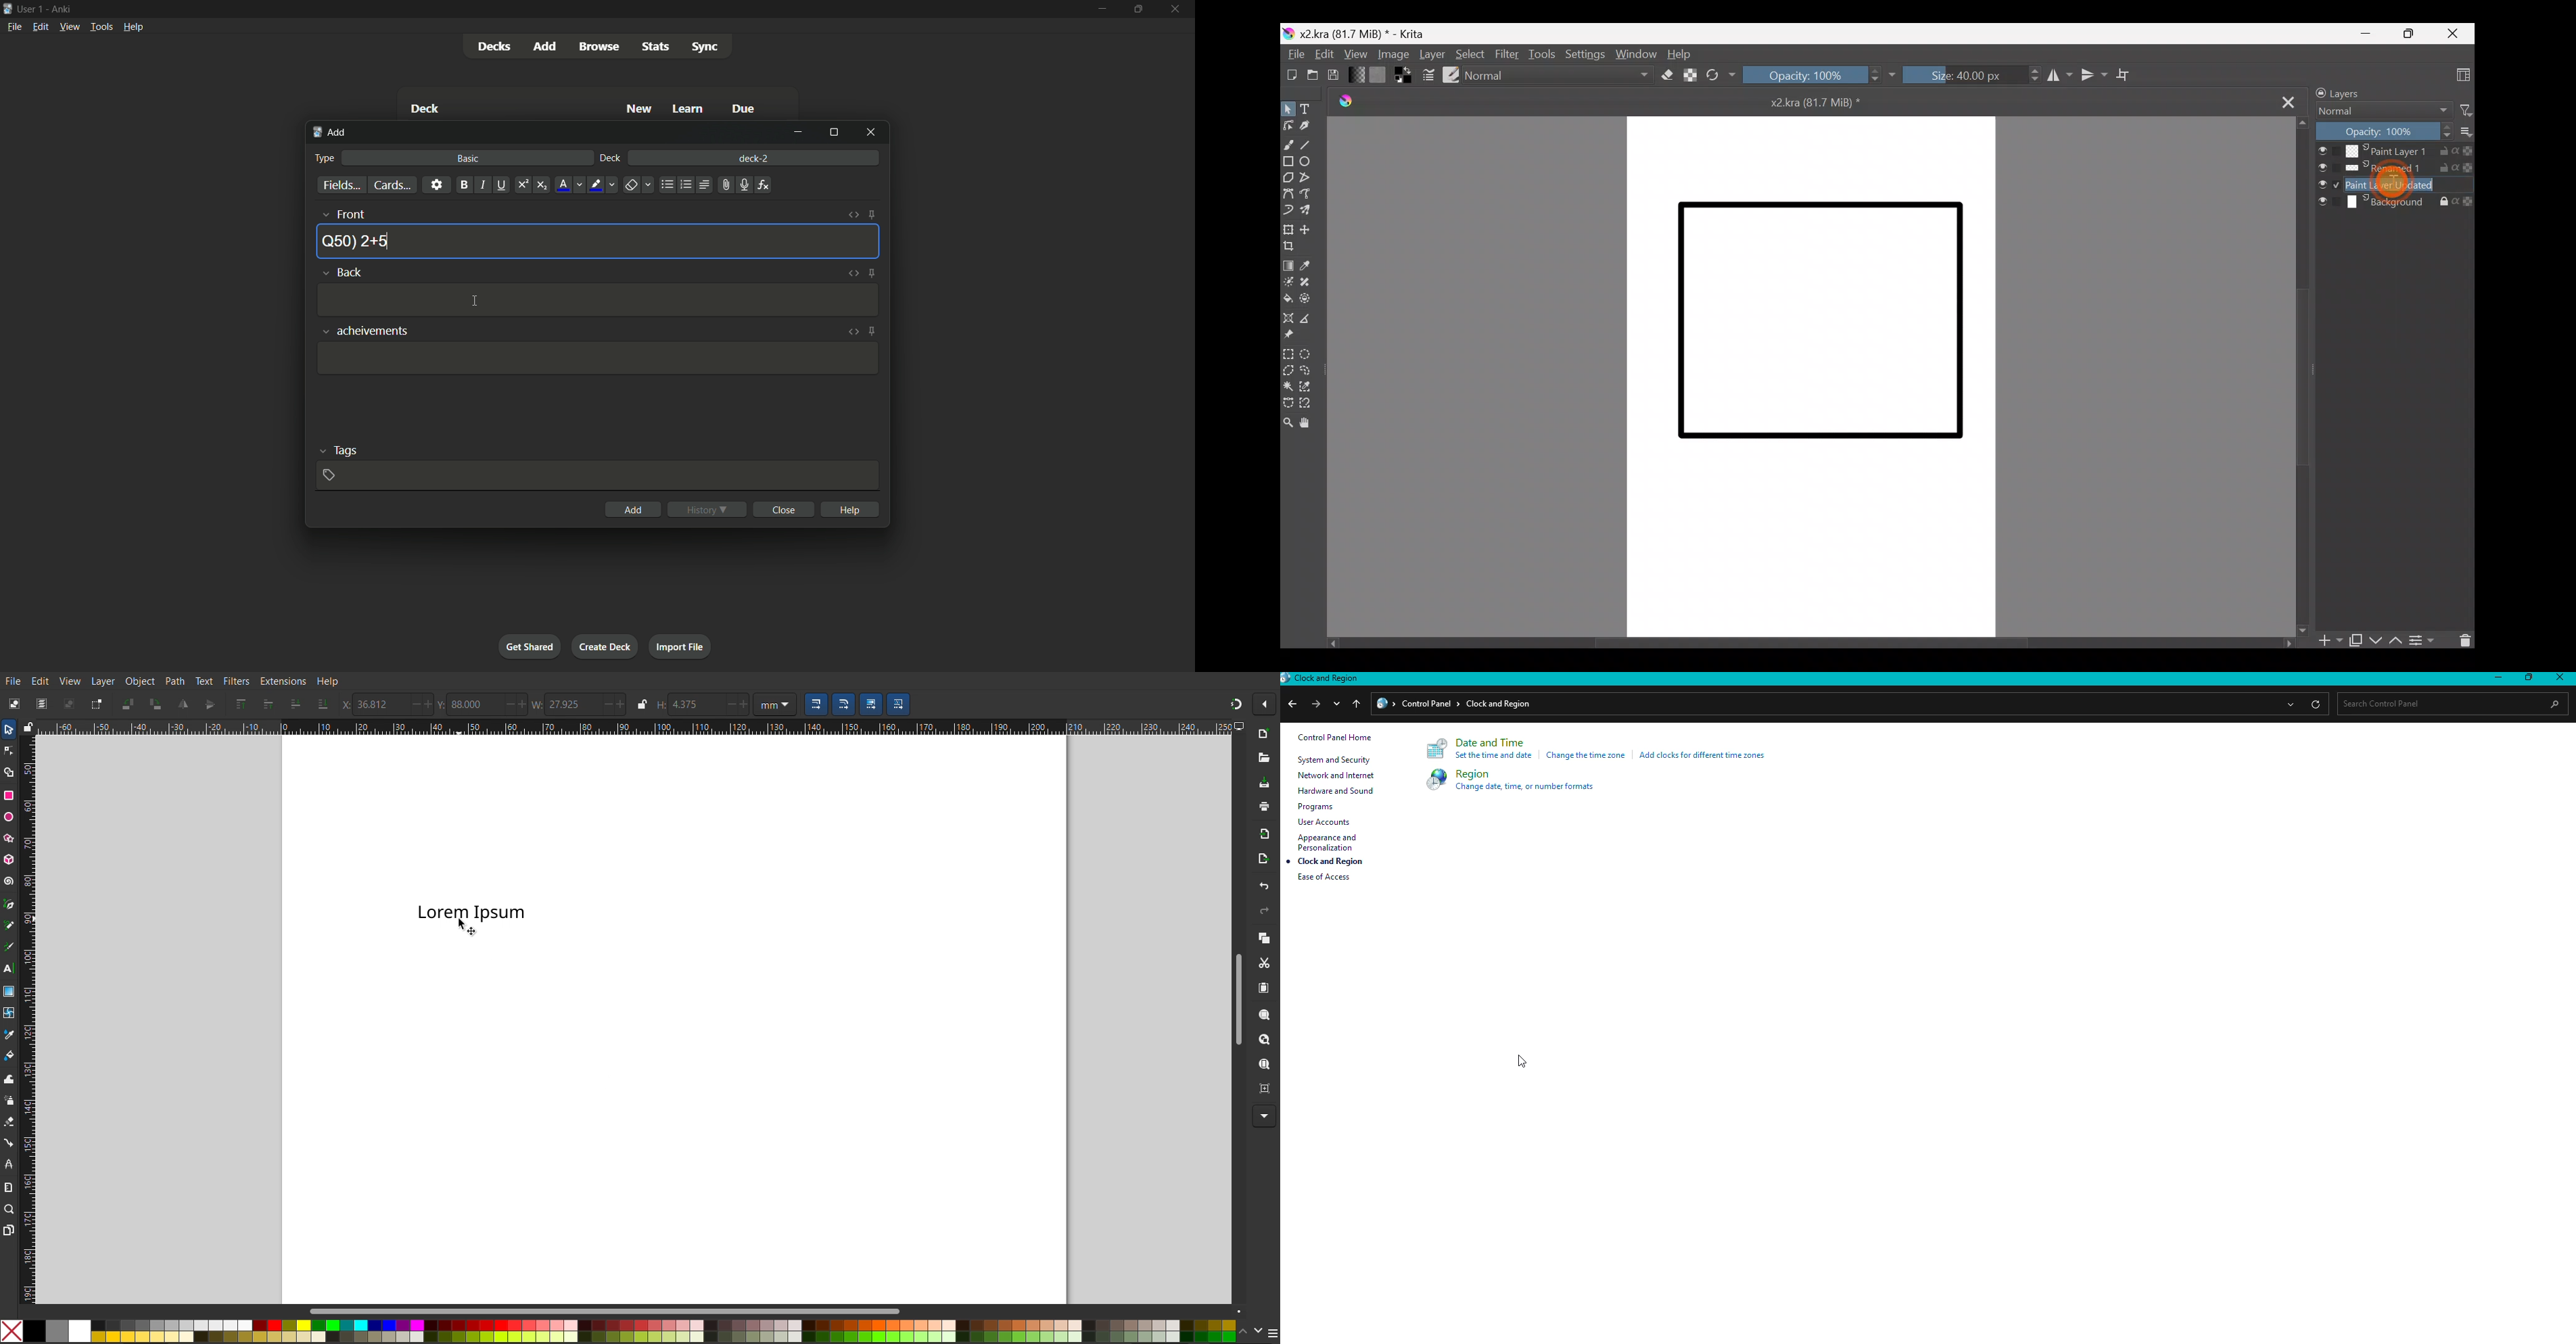 This screenshot has width=2576, height=1344. I want to click on Learn, so click(689, 109).